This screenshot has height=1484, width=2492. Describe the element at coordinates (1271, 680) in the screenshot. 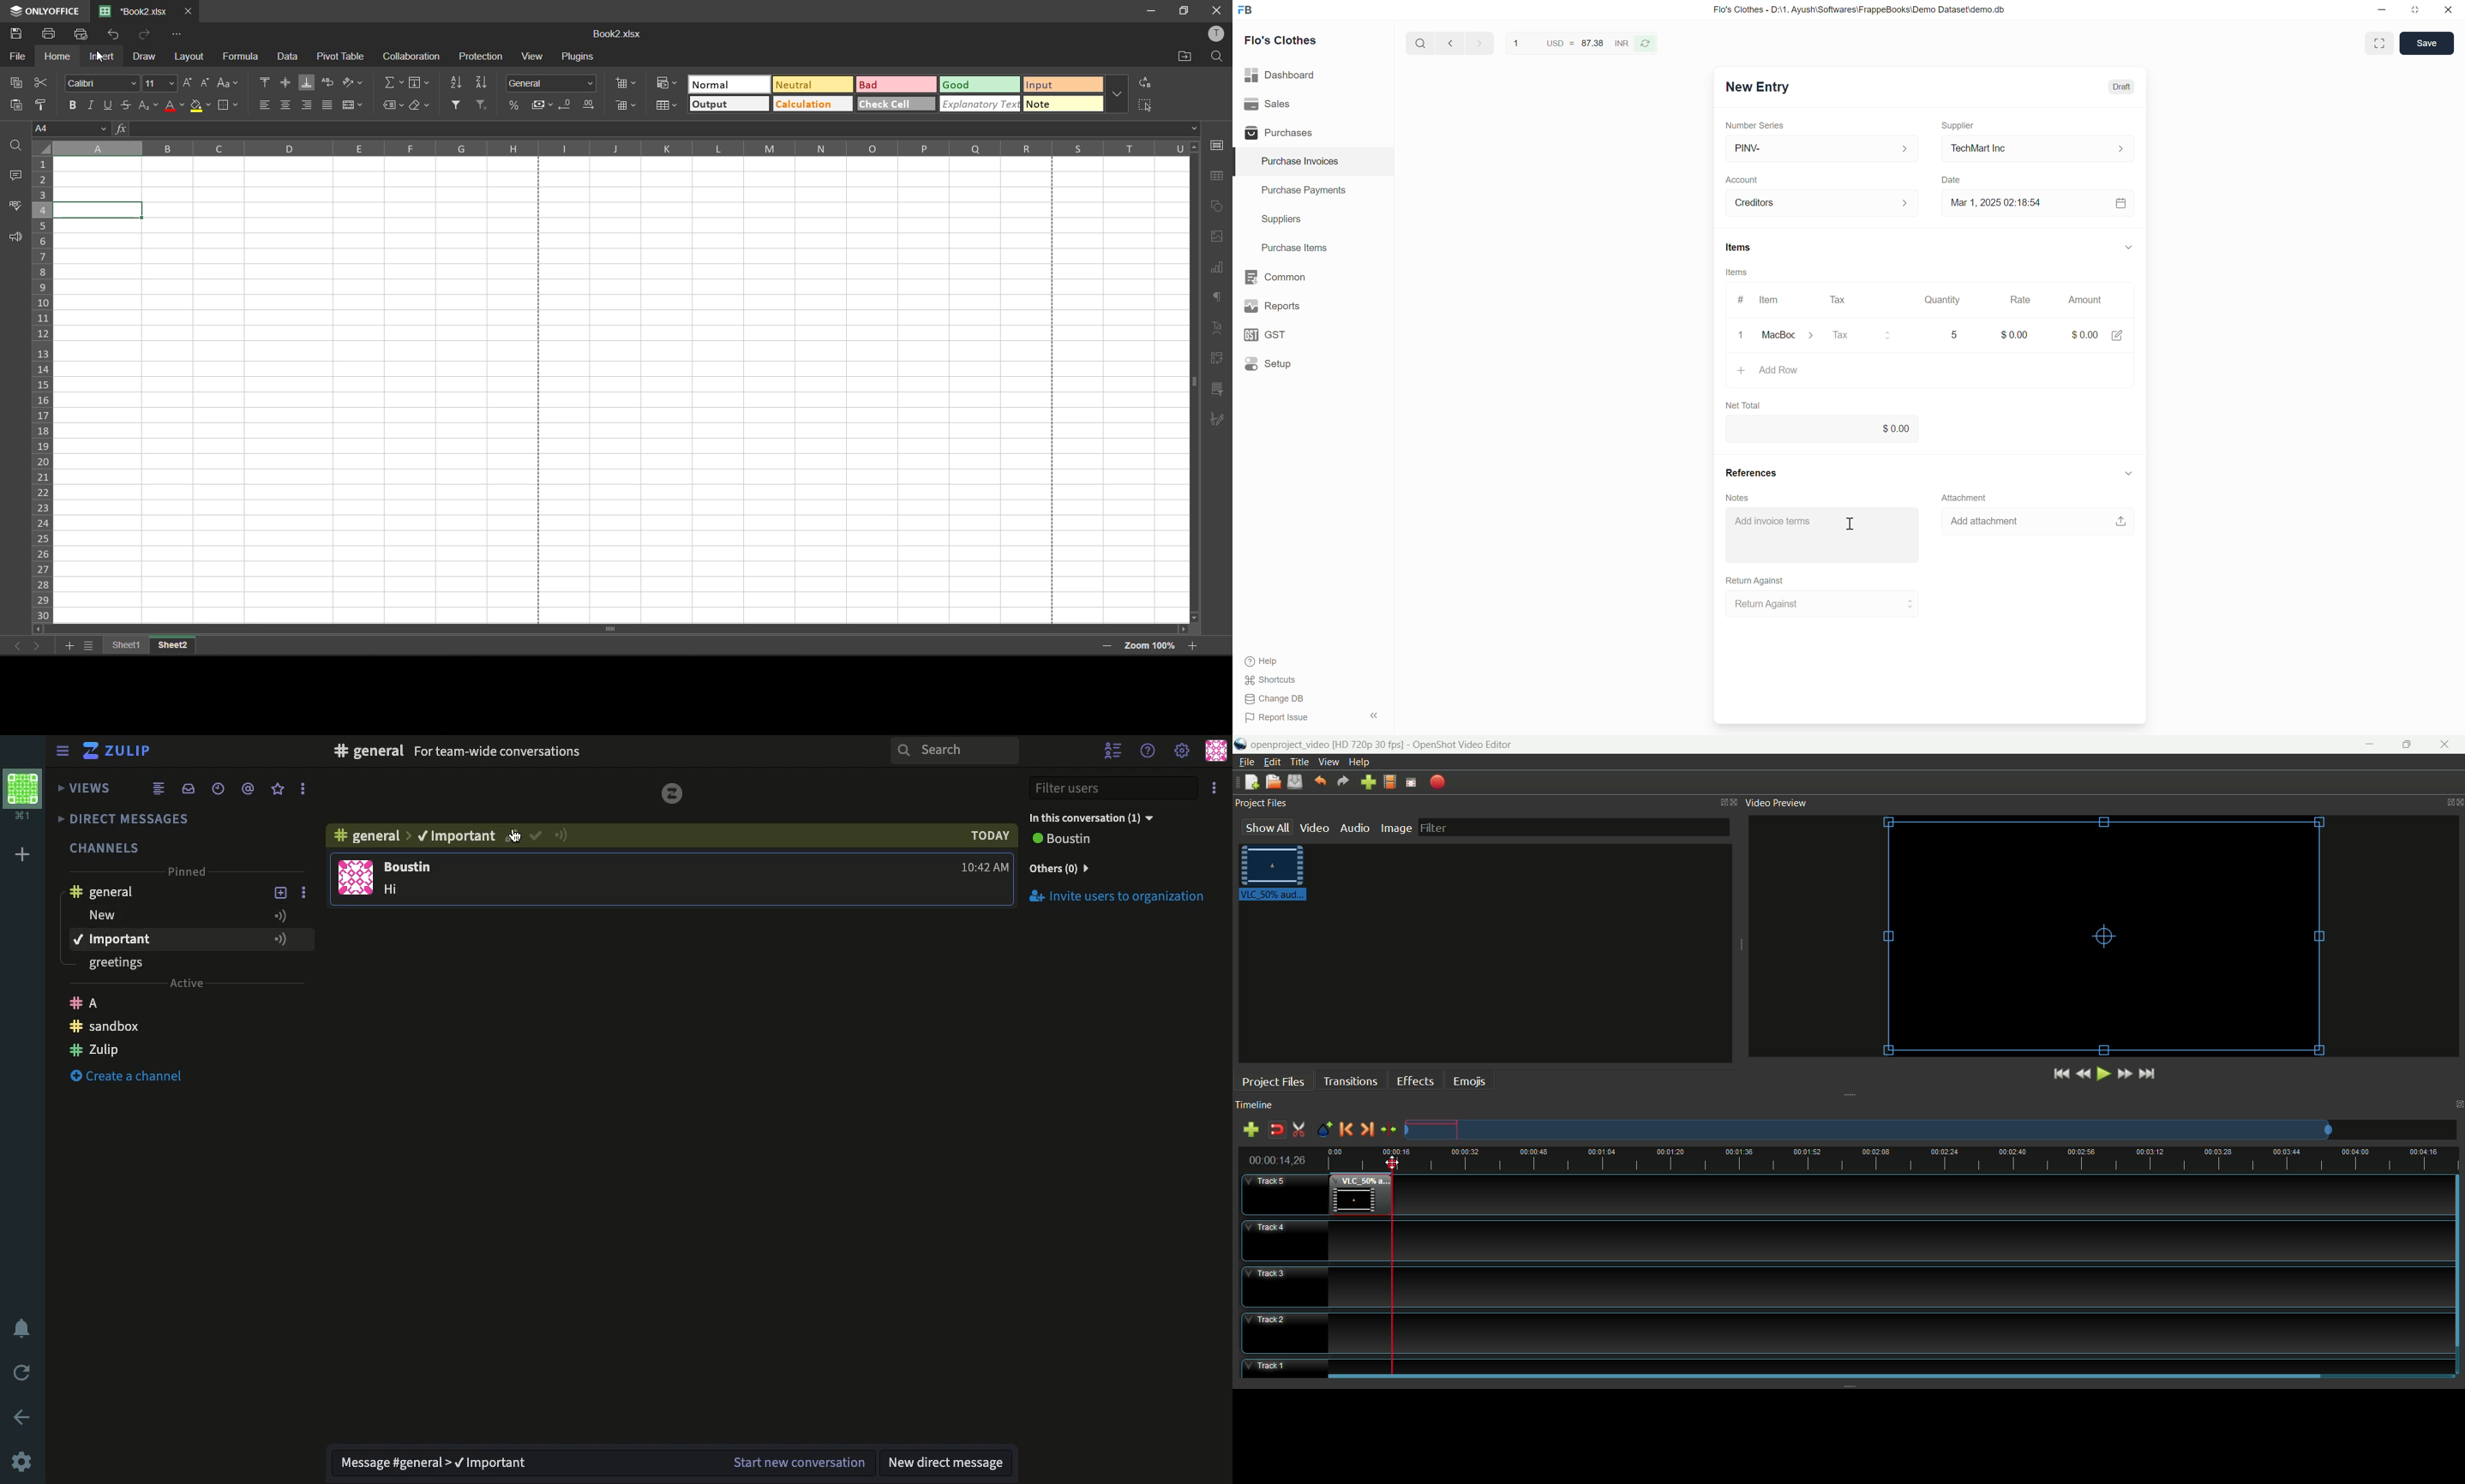

I see `Shortcuts` at that location.